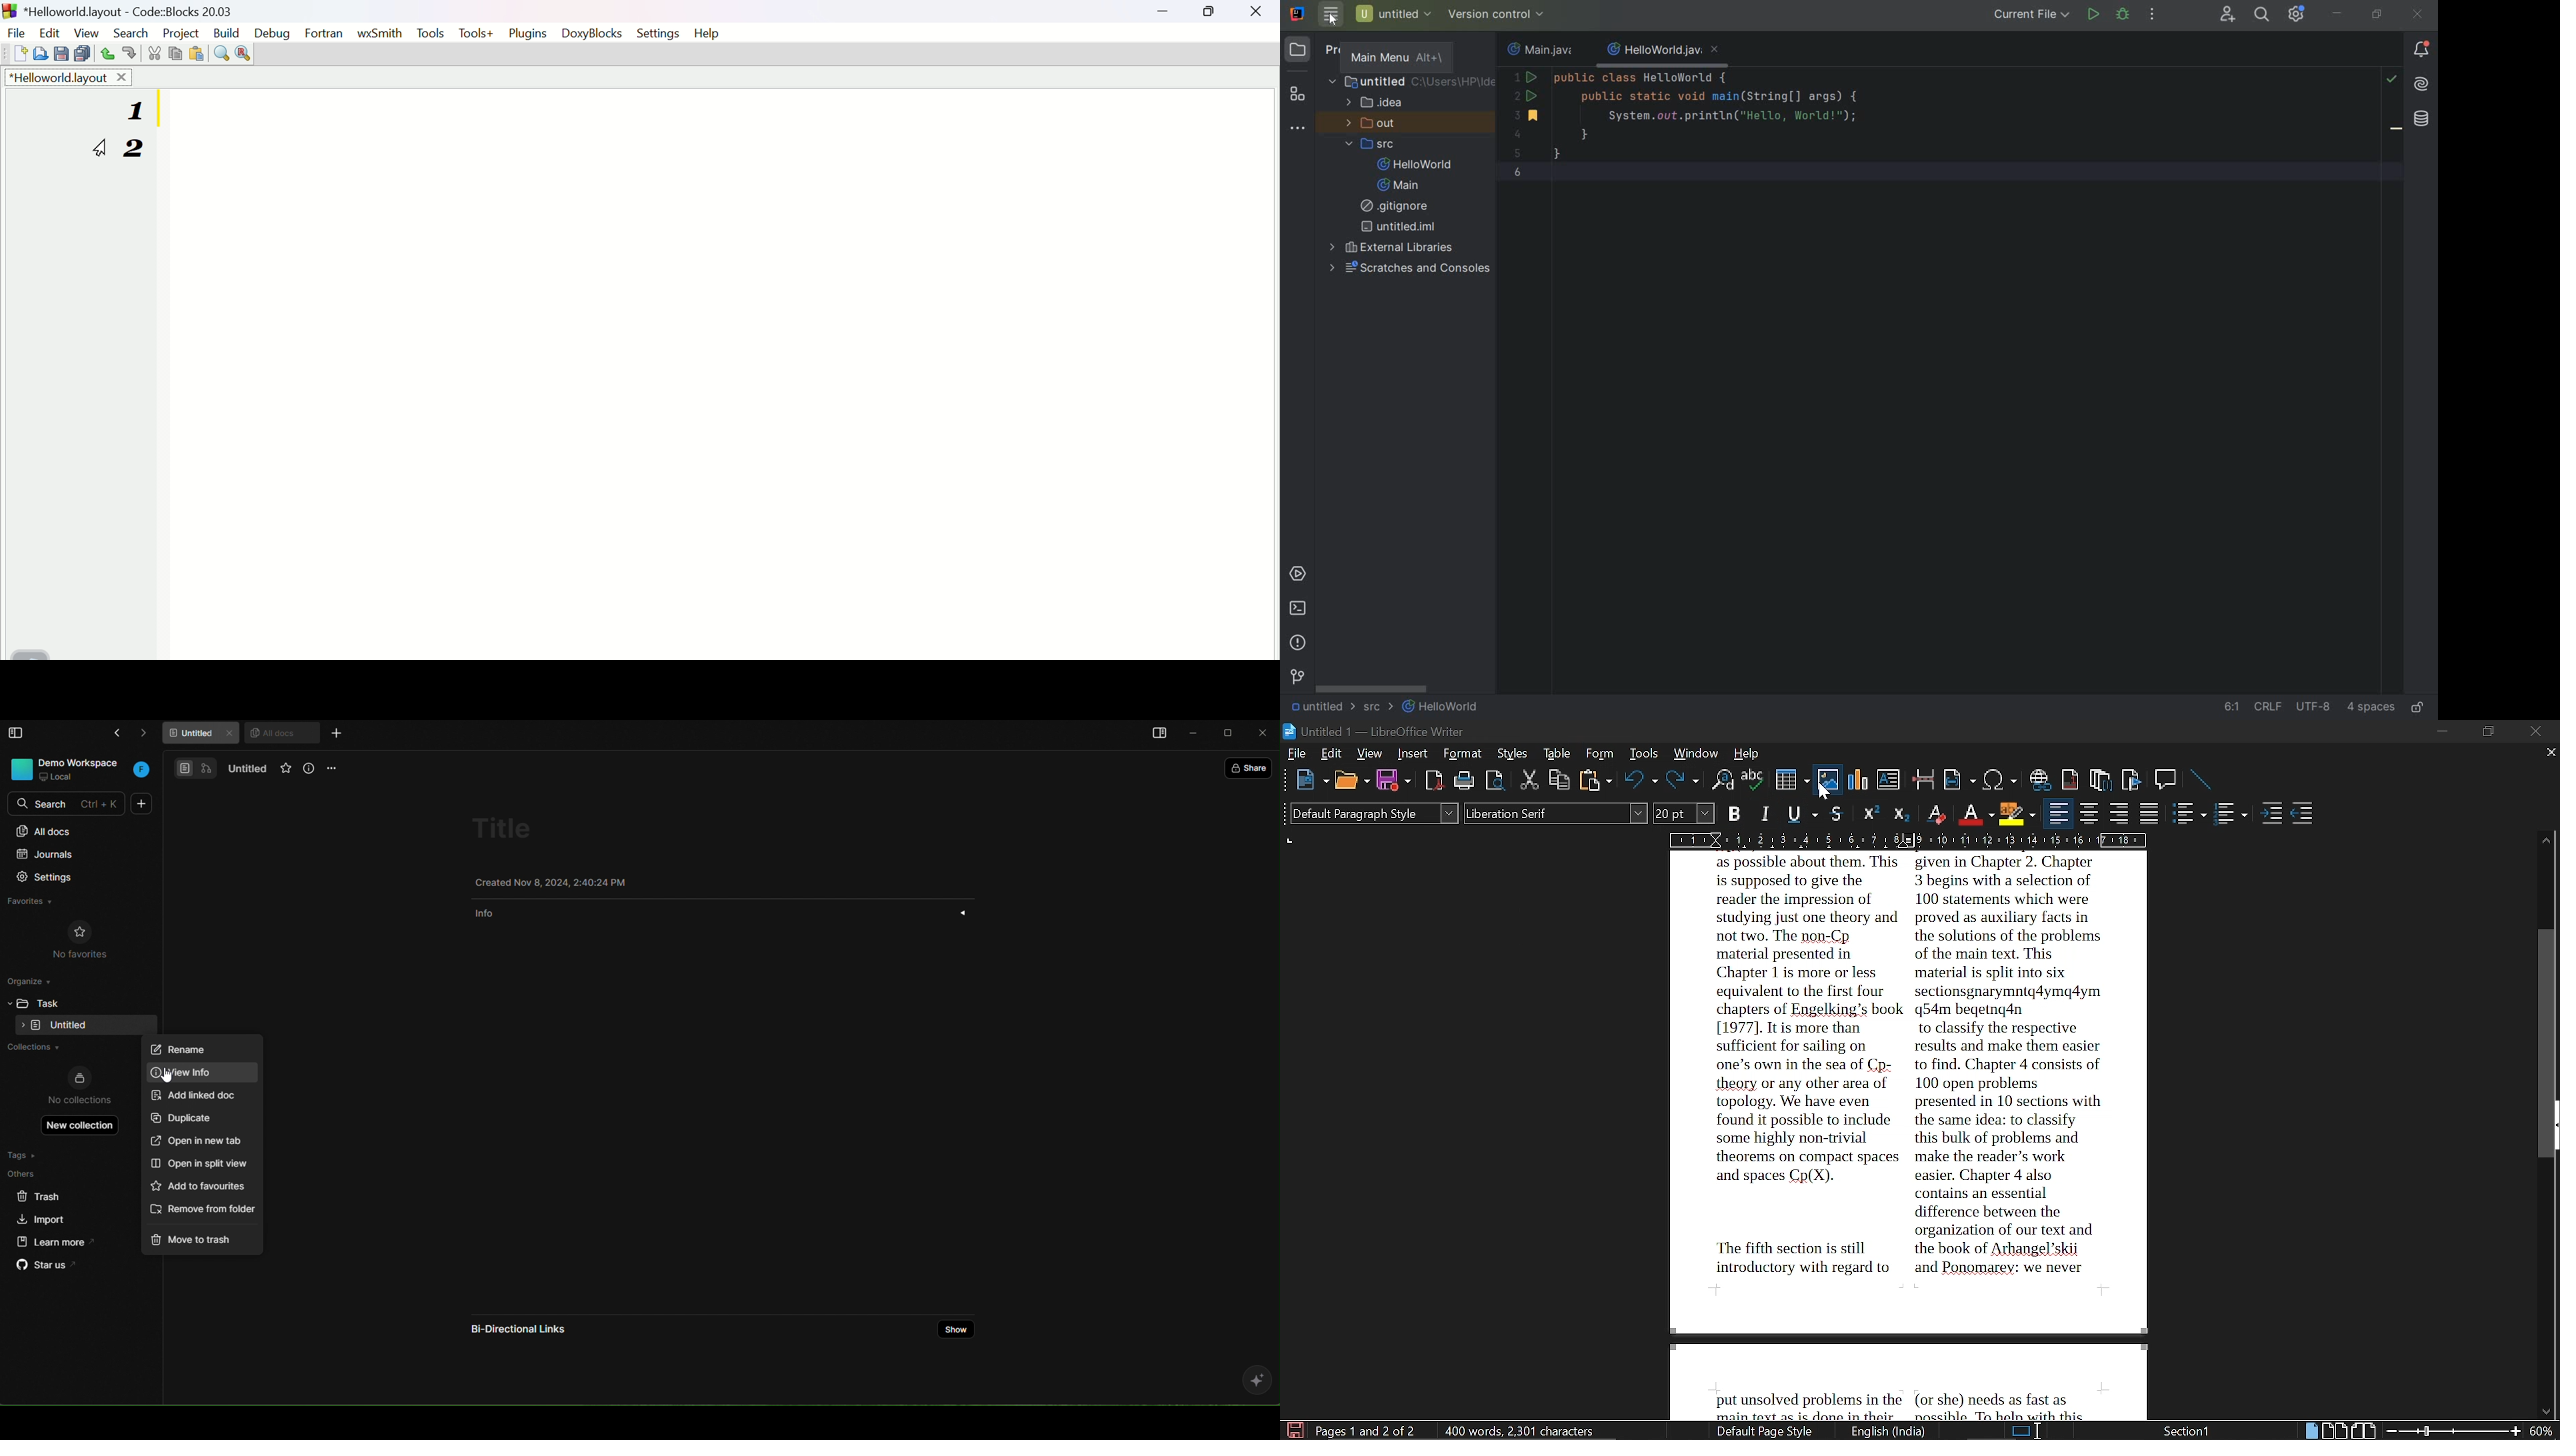 The image size is (2576, 1456). I want to click on insert table, so click(1790, 779).